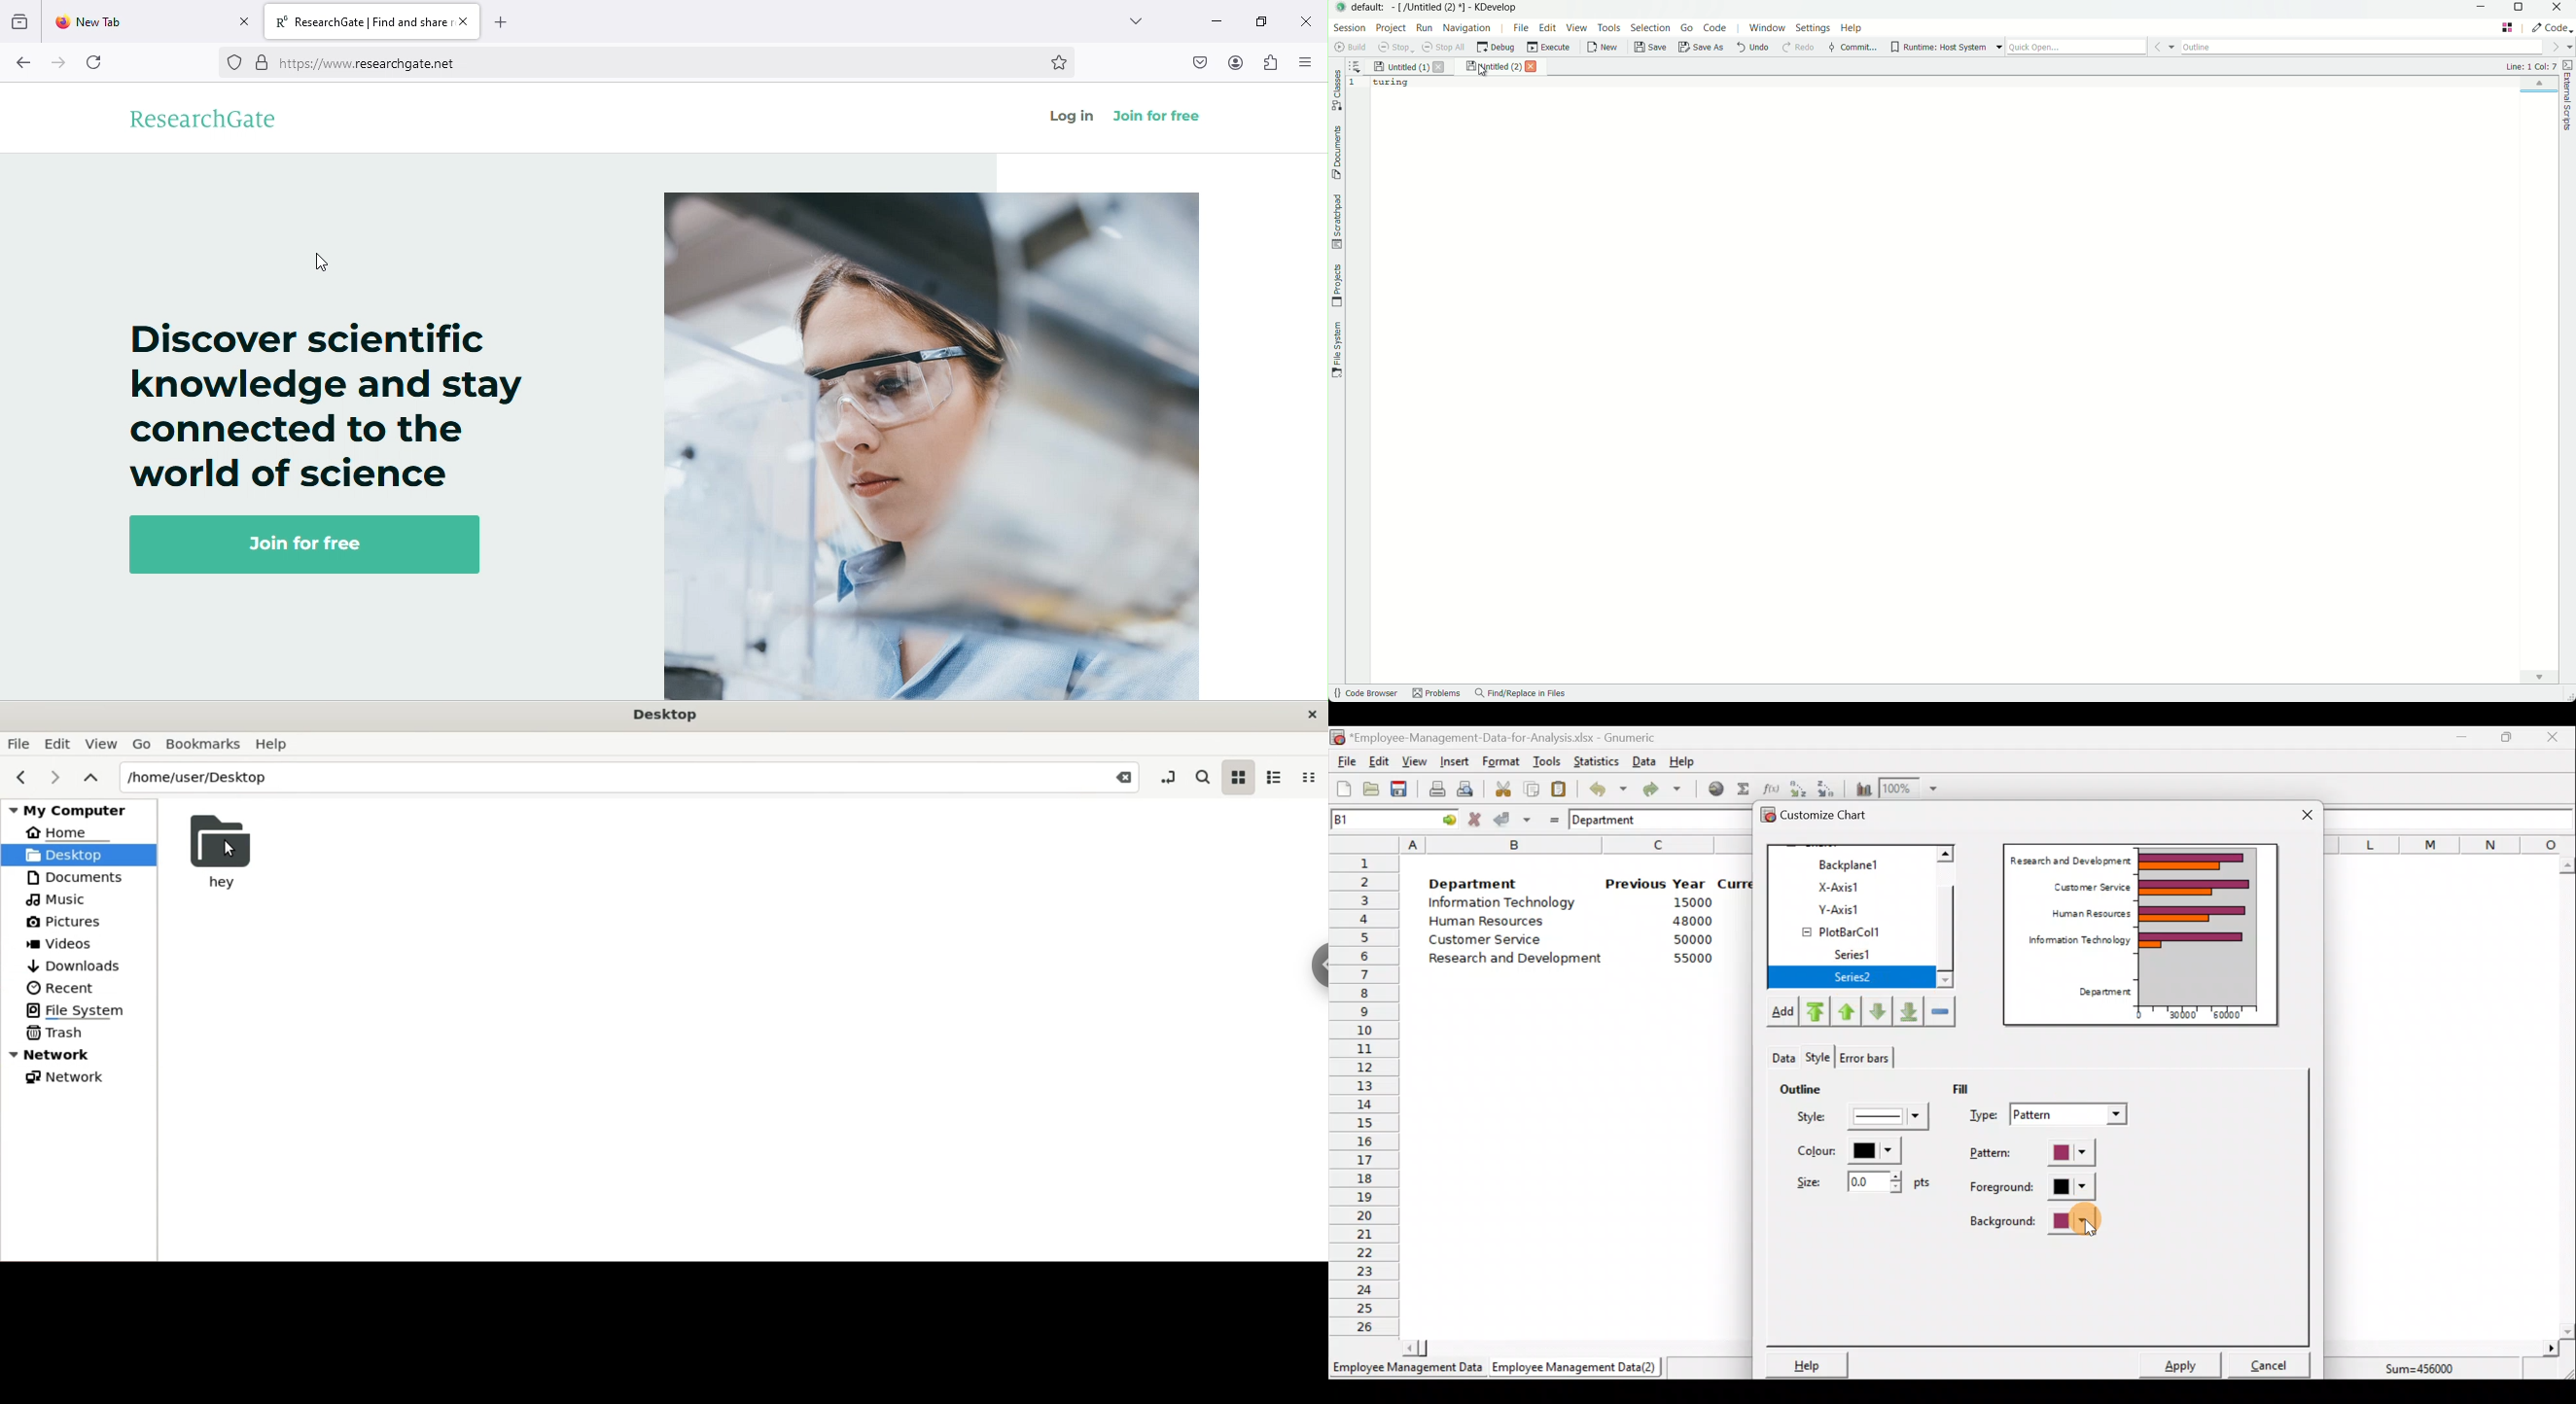  What do you see at coordinates (1594, 760) in the screenshot?
I see `Statistics` at bounding box center [1594, 760].